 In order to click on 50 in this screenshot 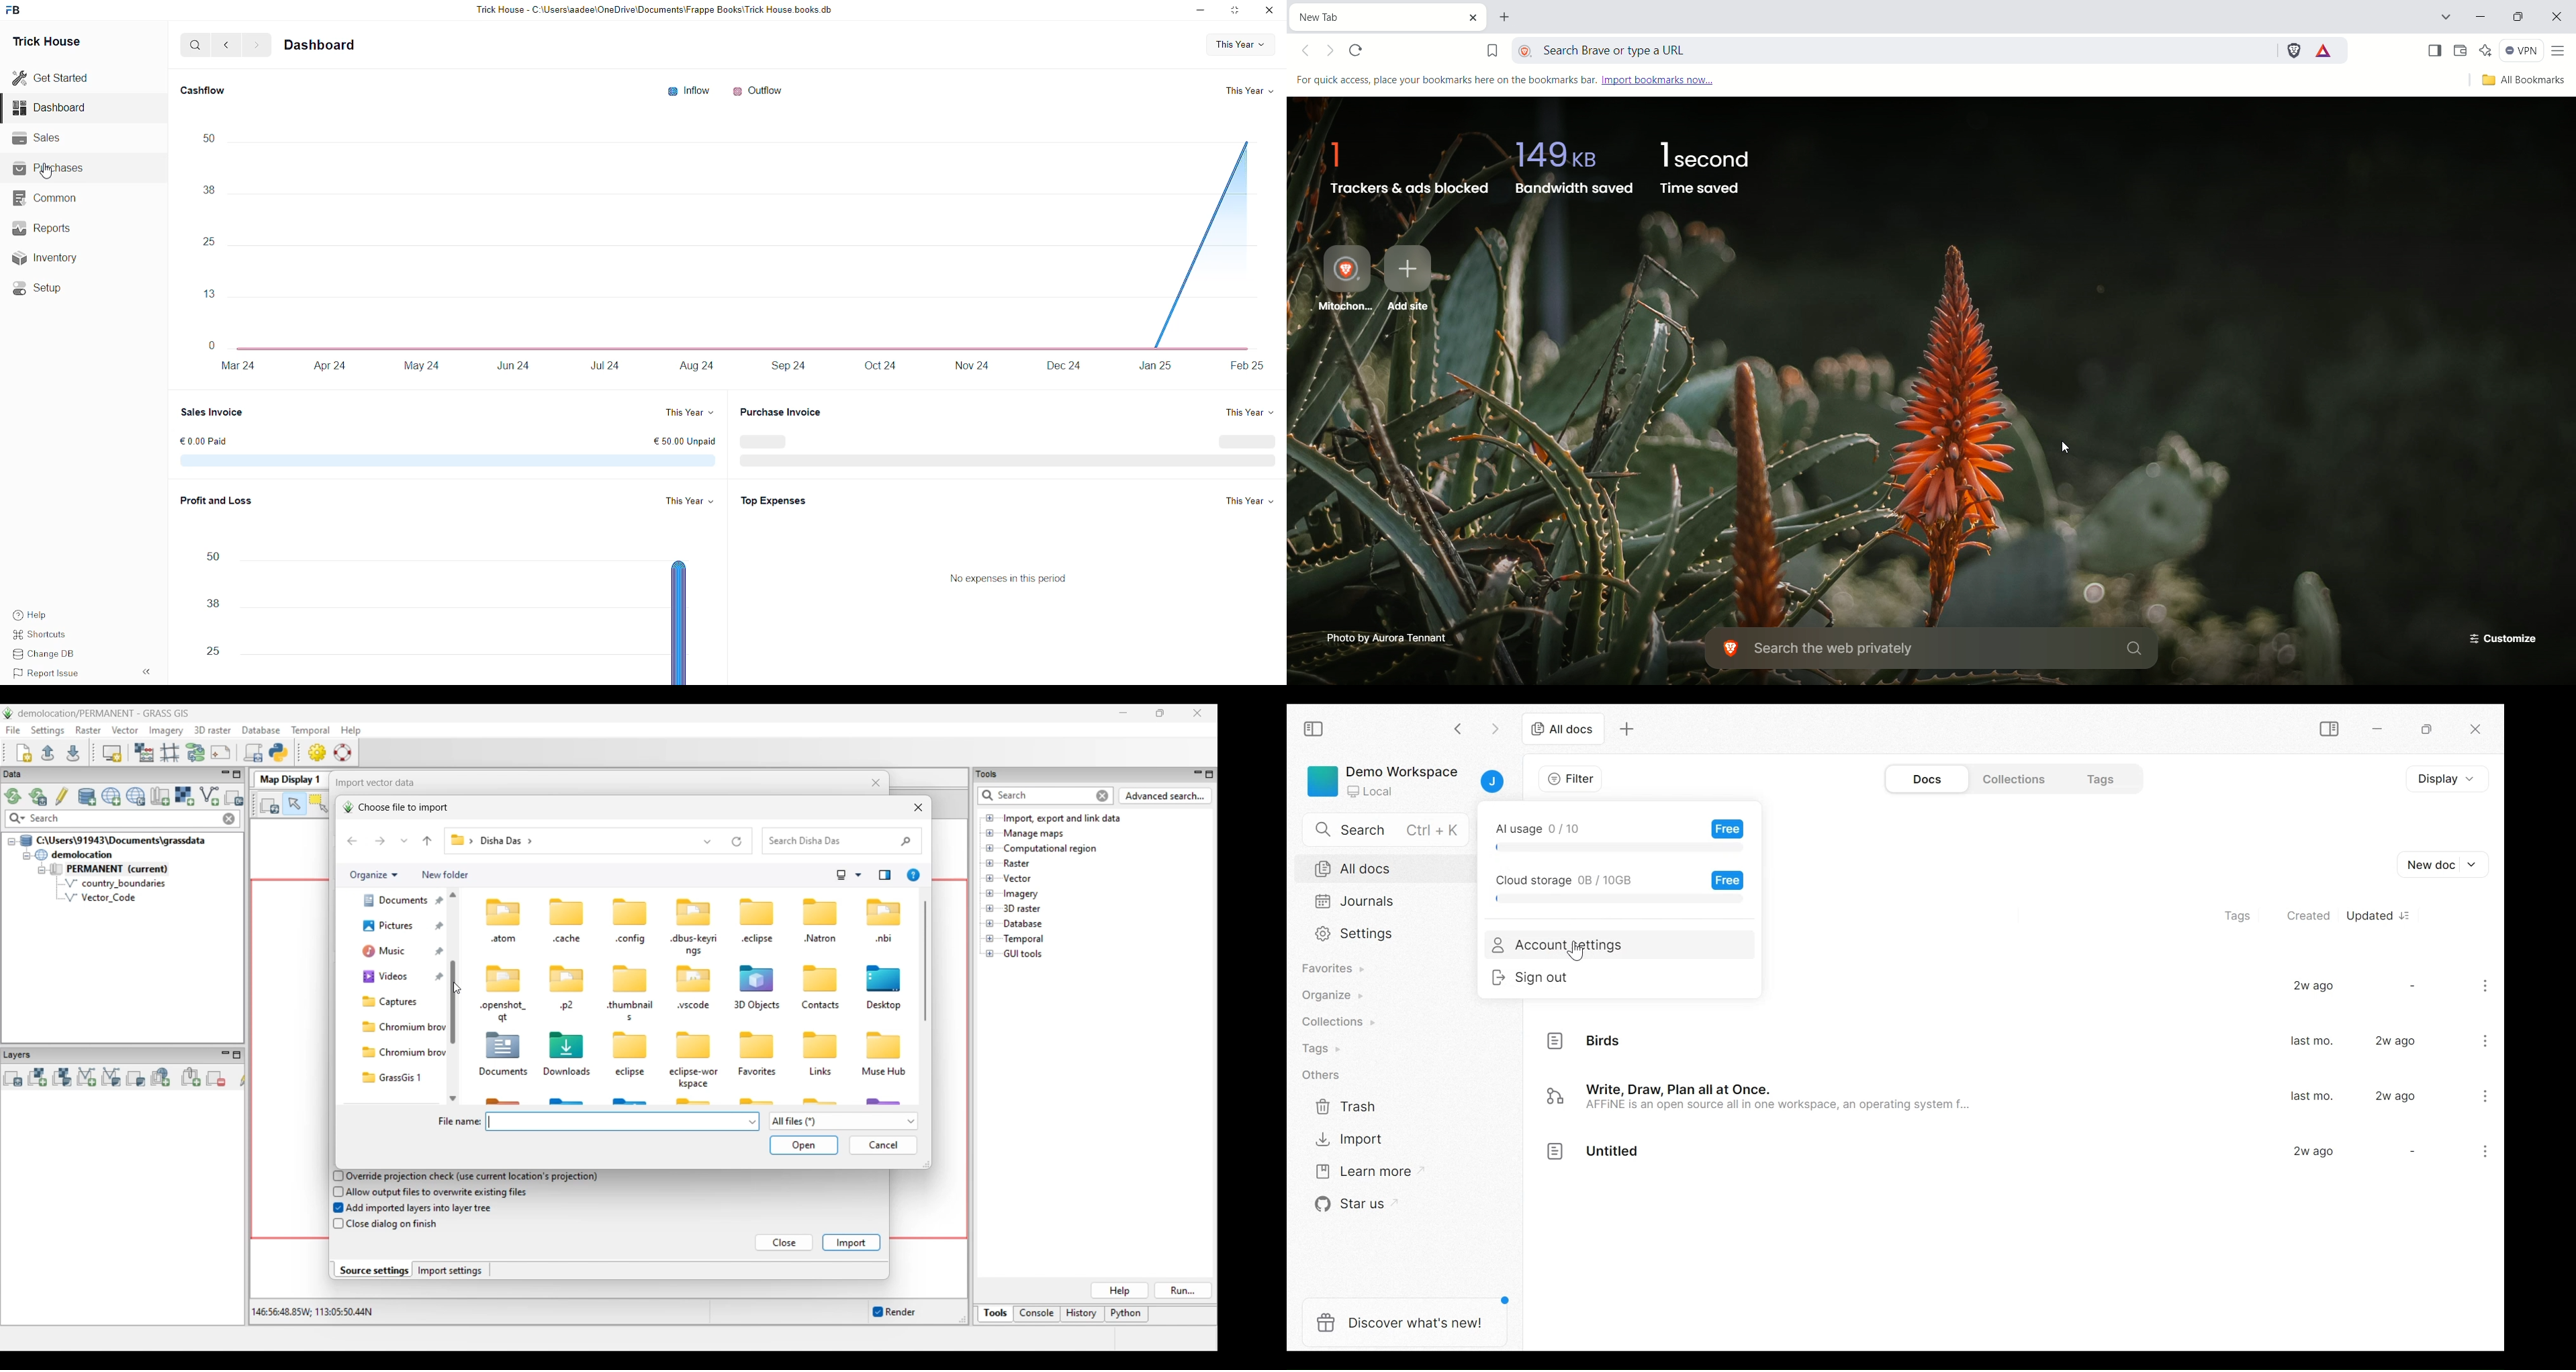, I will do `click(206, 137)`.